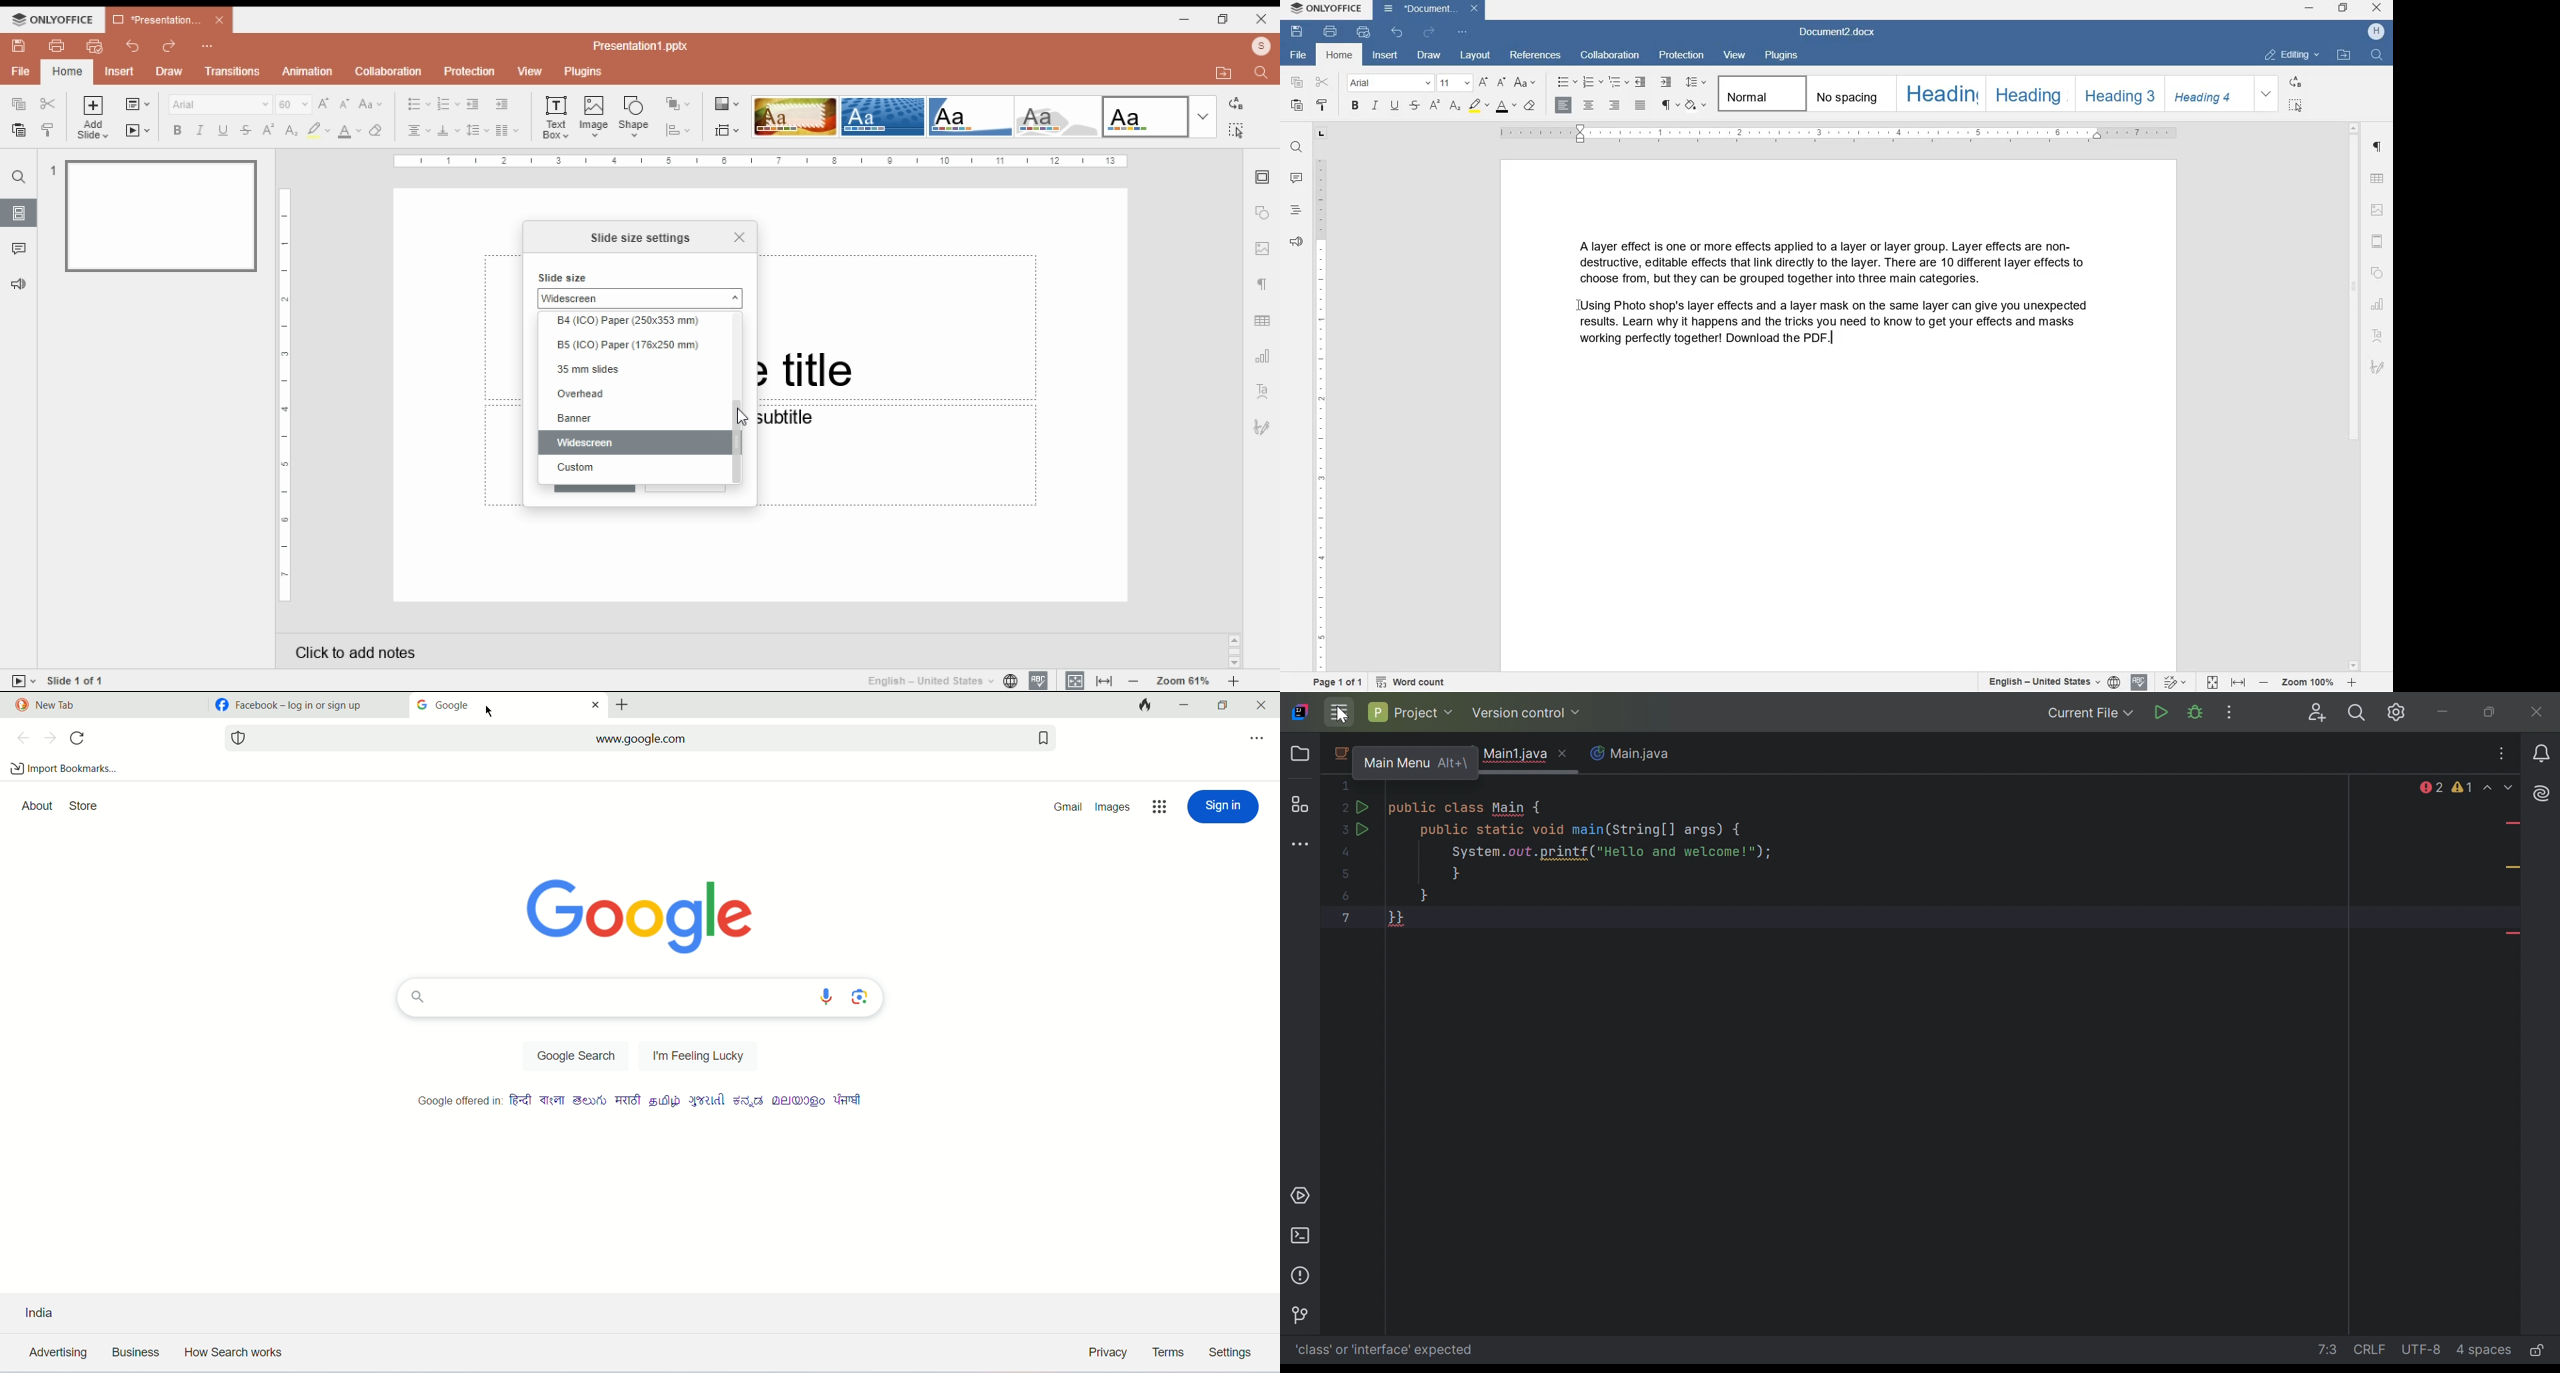 The image size is (2576, 1400). I want to click on COPY STYLE, so click(1324, 106).